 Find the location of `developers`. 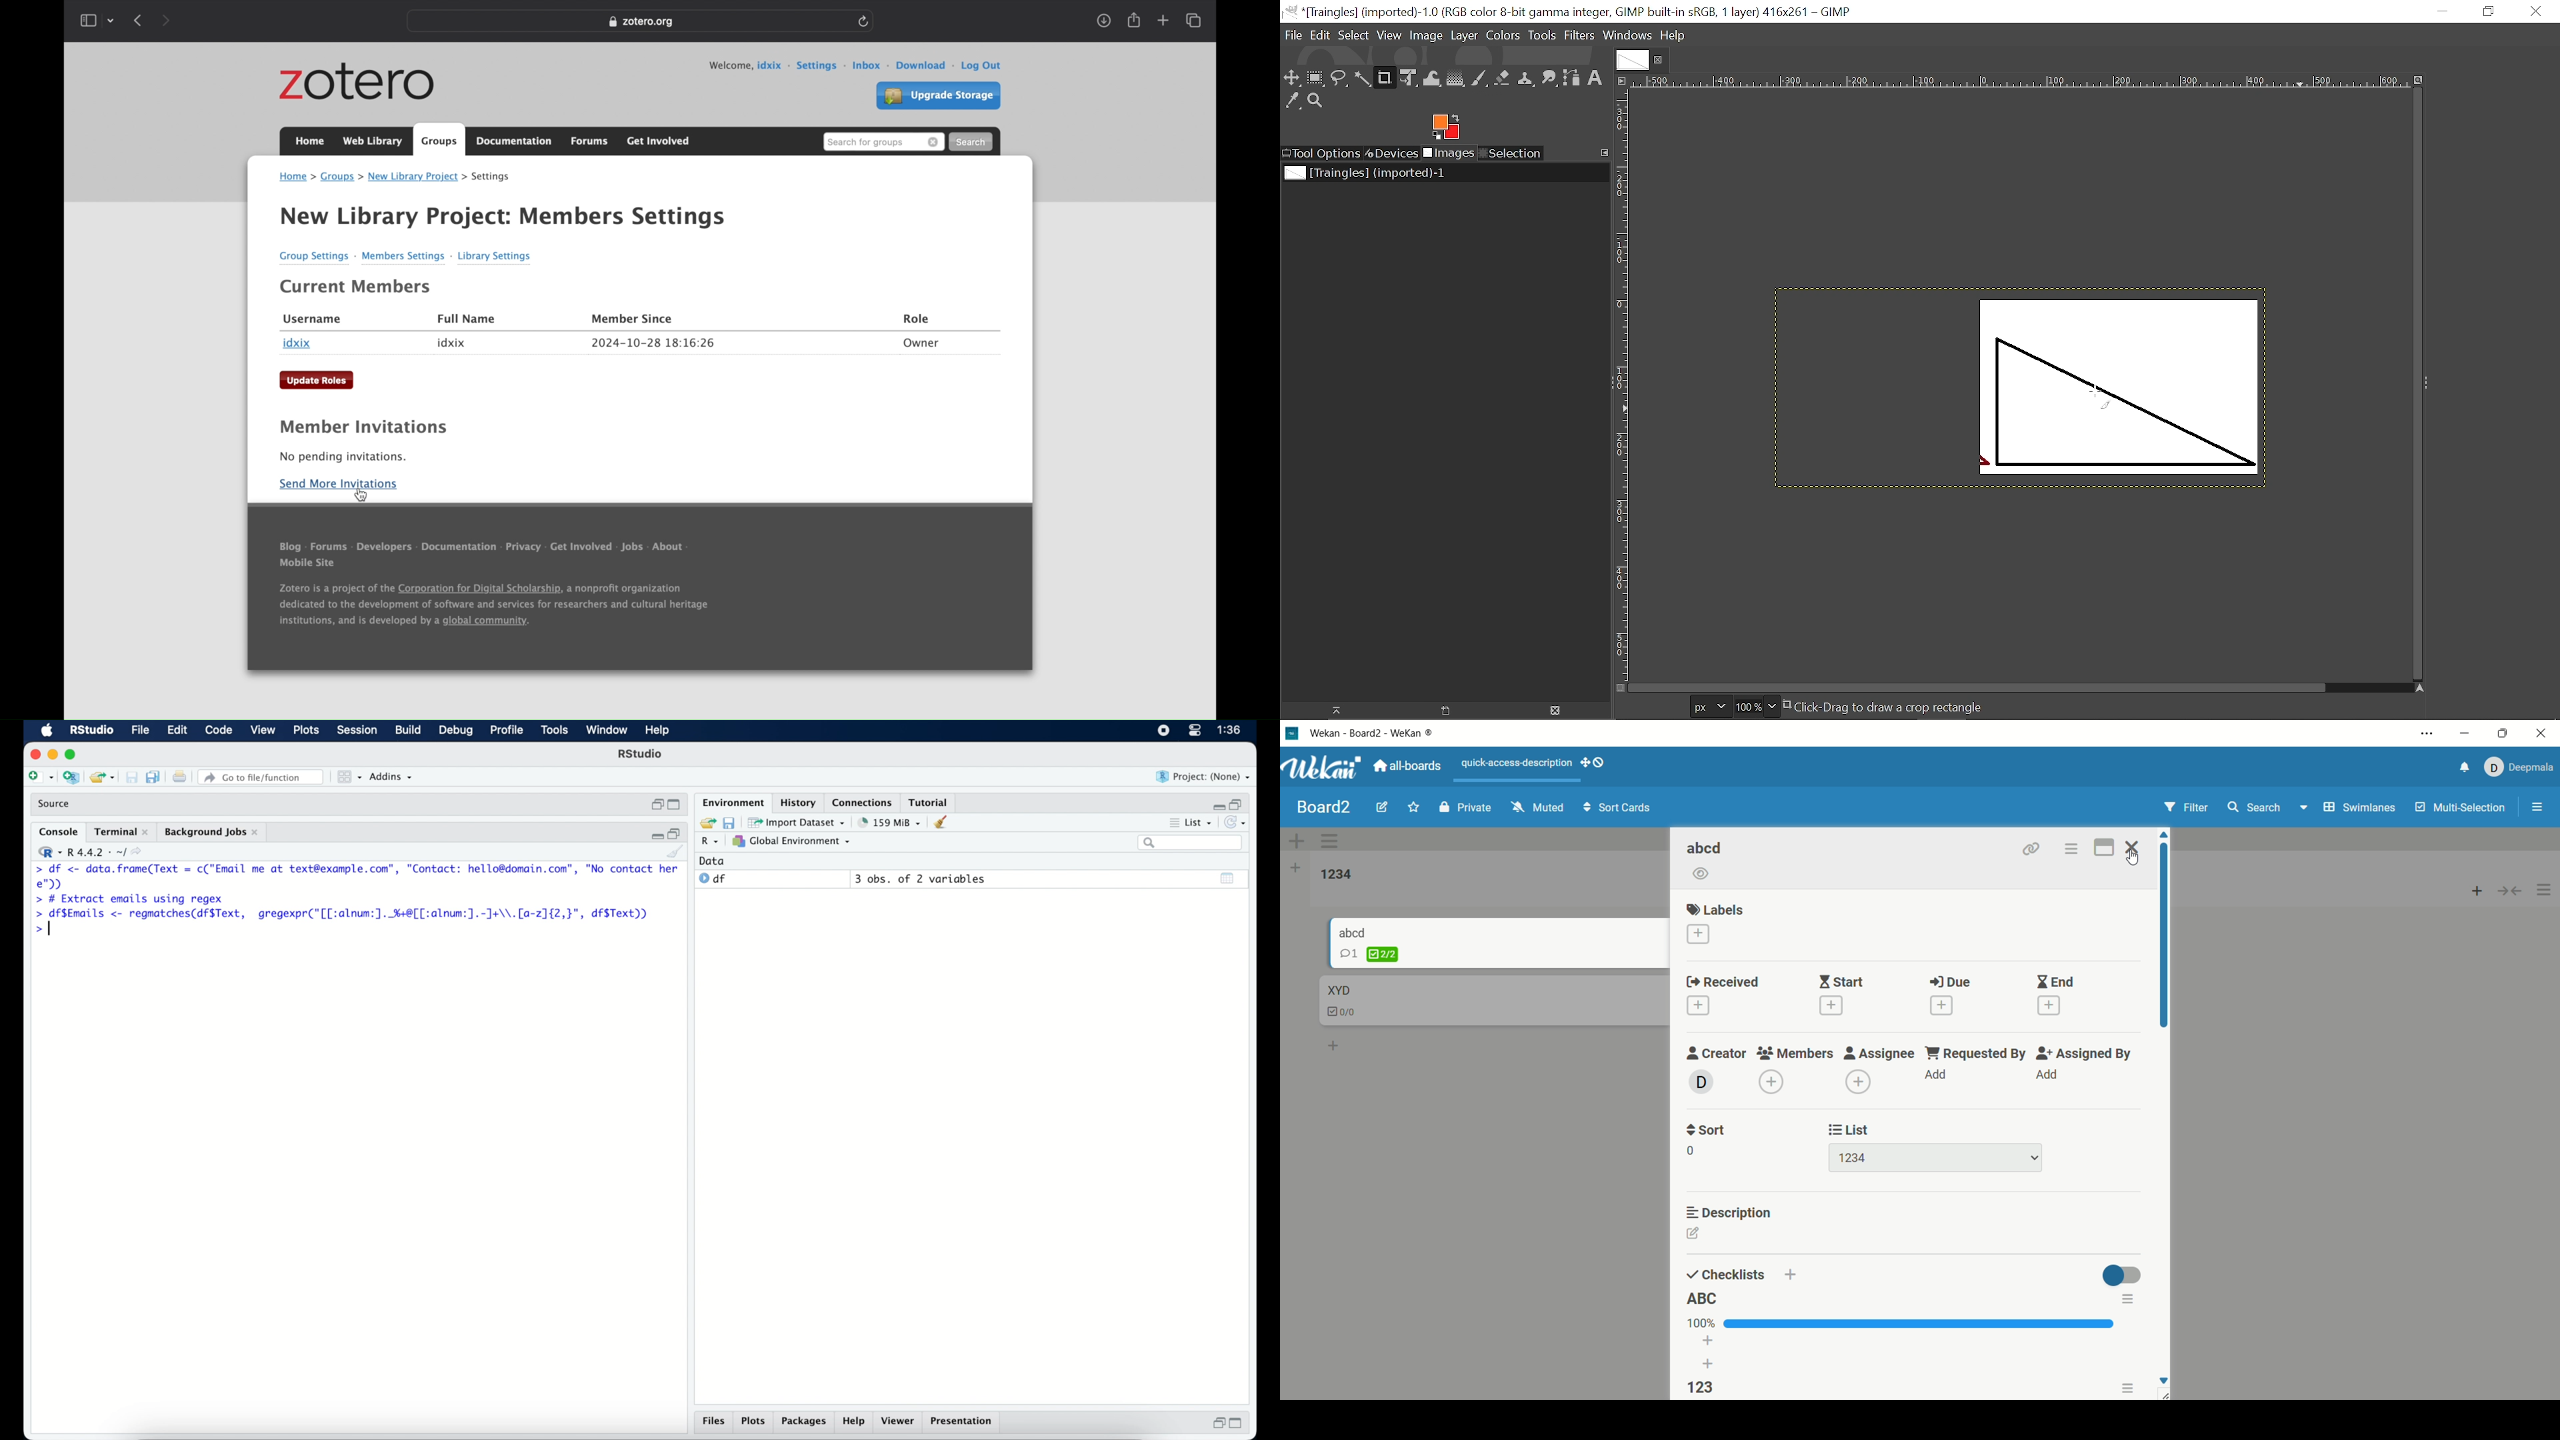

developers is located at coordinates (383, 547).